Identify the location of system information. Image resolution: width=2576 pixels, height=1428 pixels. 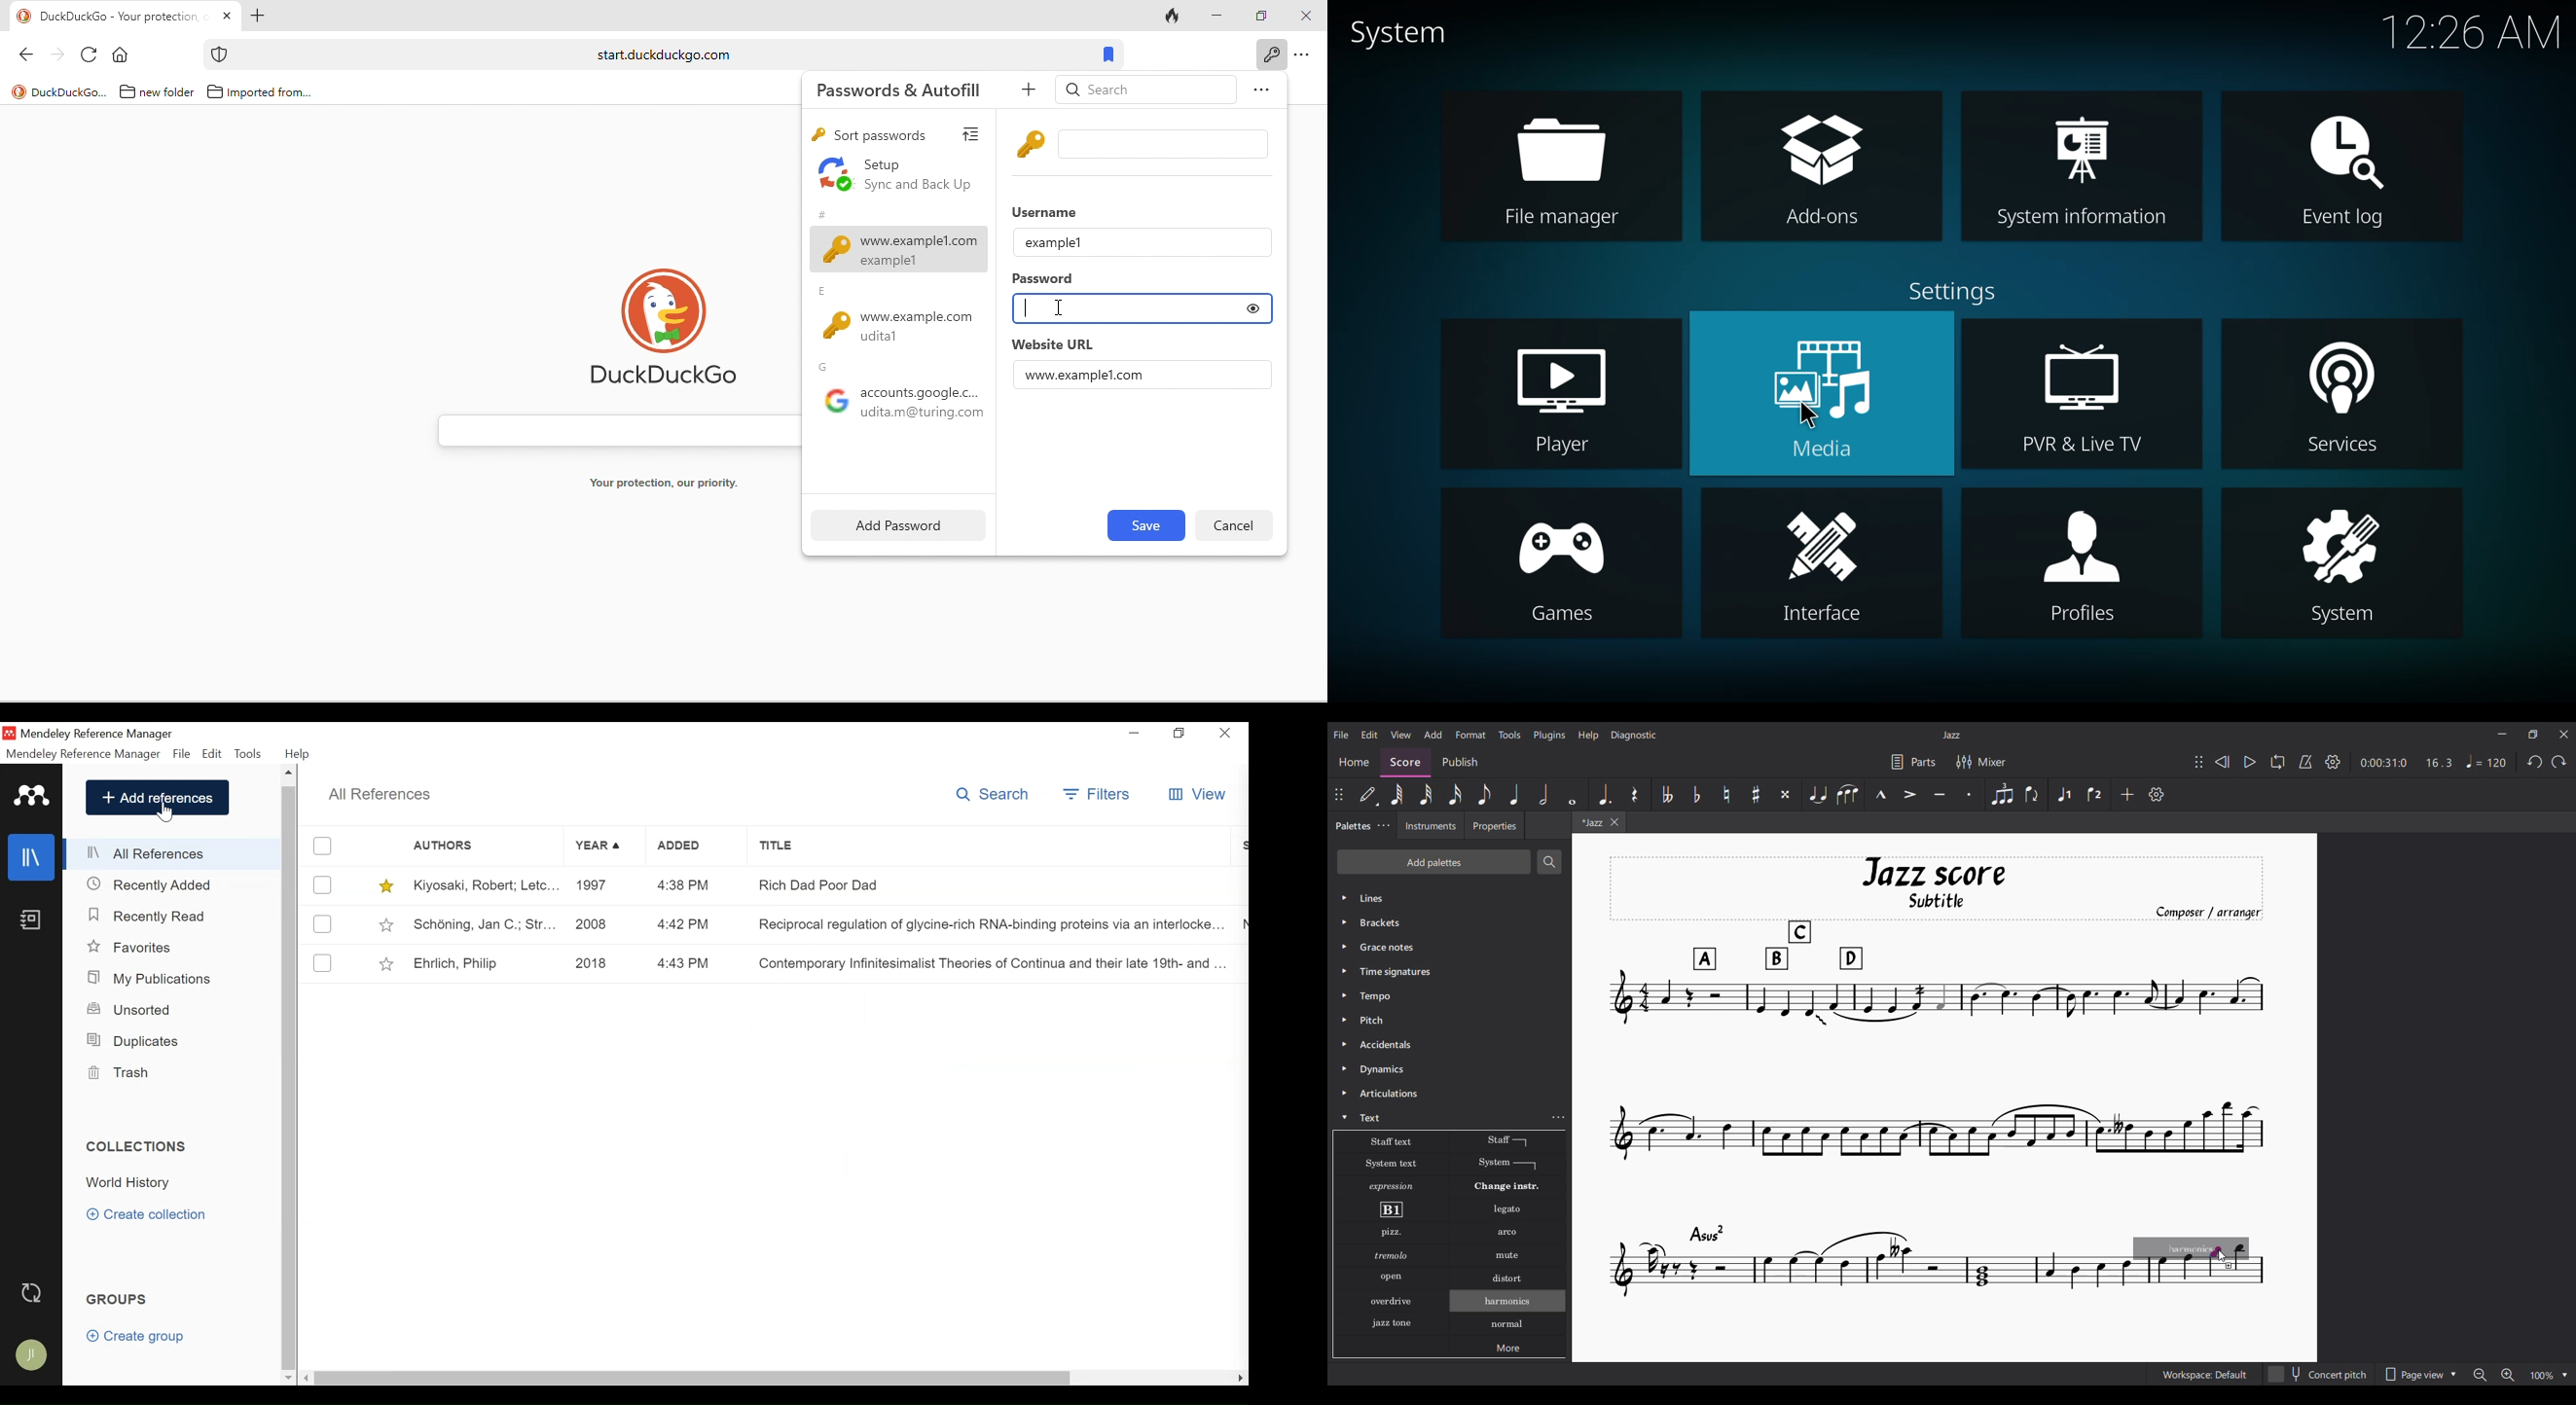
(2082, 166).